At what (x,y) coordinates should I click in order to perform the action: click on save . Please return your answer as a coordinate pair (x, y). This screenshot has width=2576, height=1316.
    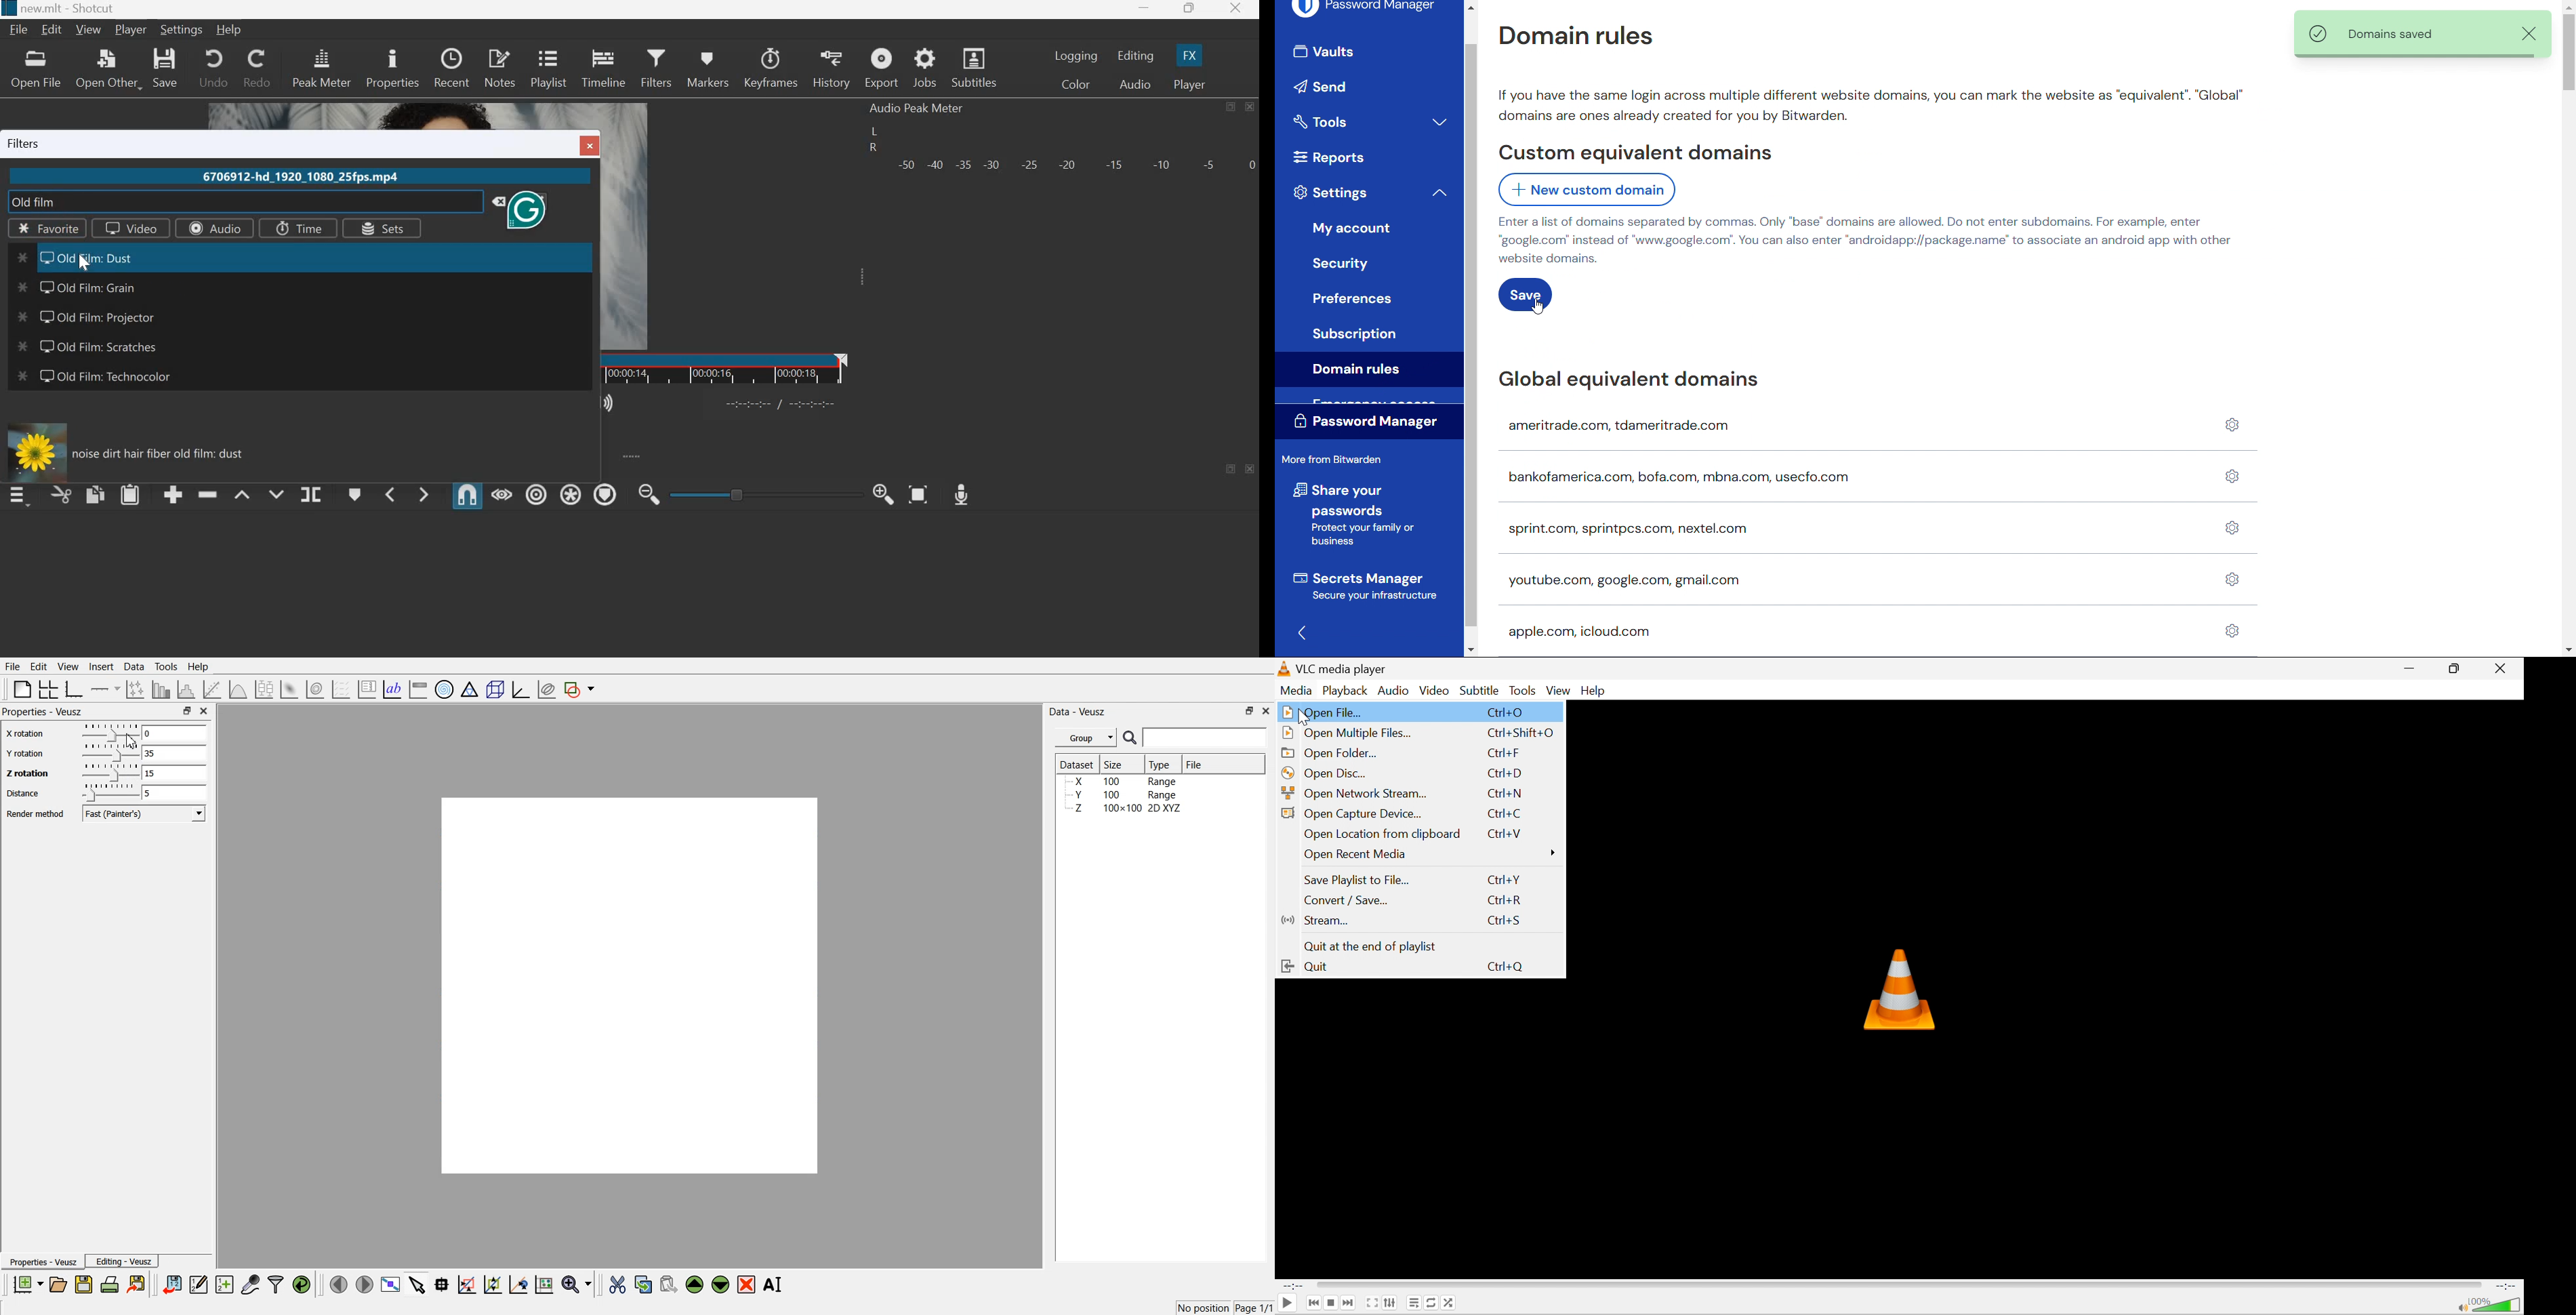
    Looking at the image, I should click on (1525, 295).